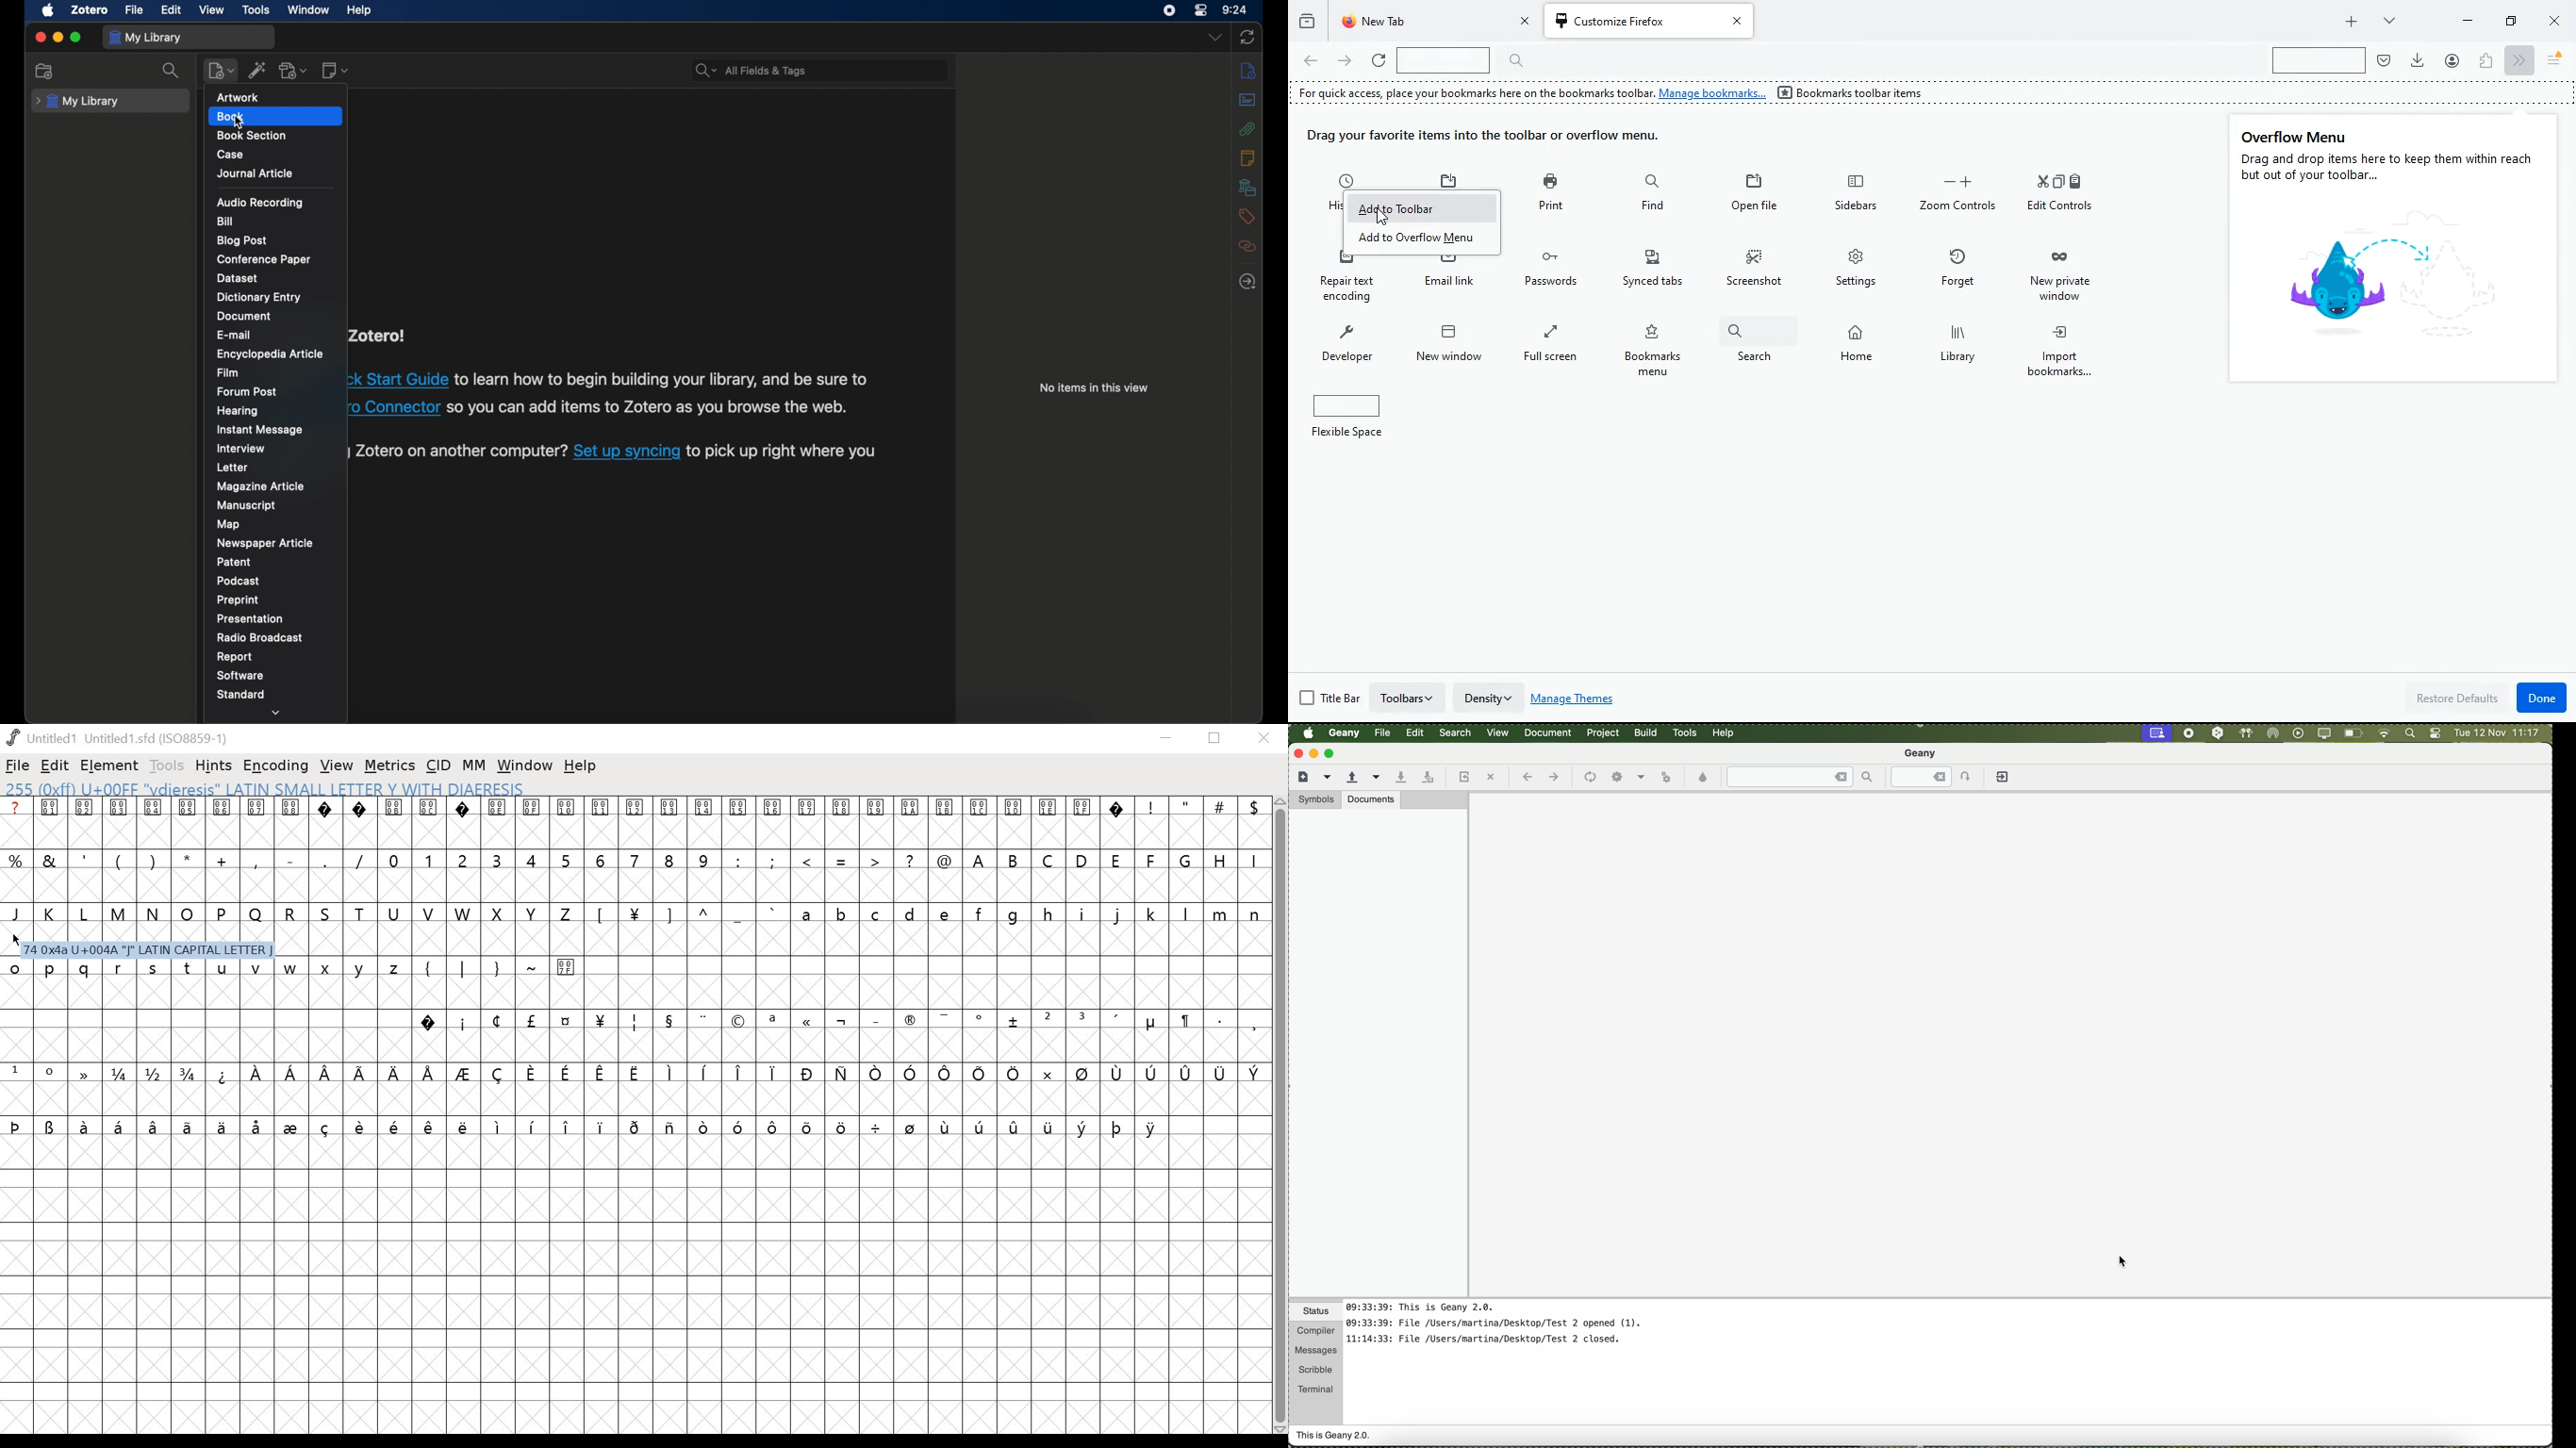 The width and height of the screenshot is (2576, 1456). I want to click on restore defaults, so click(2457, 699).